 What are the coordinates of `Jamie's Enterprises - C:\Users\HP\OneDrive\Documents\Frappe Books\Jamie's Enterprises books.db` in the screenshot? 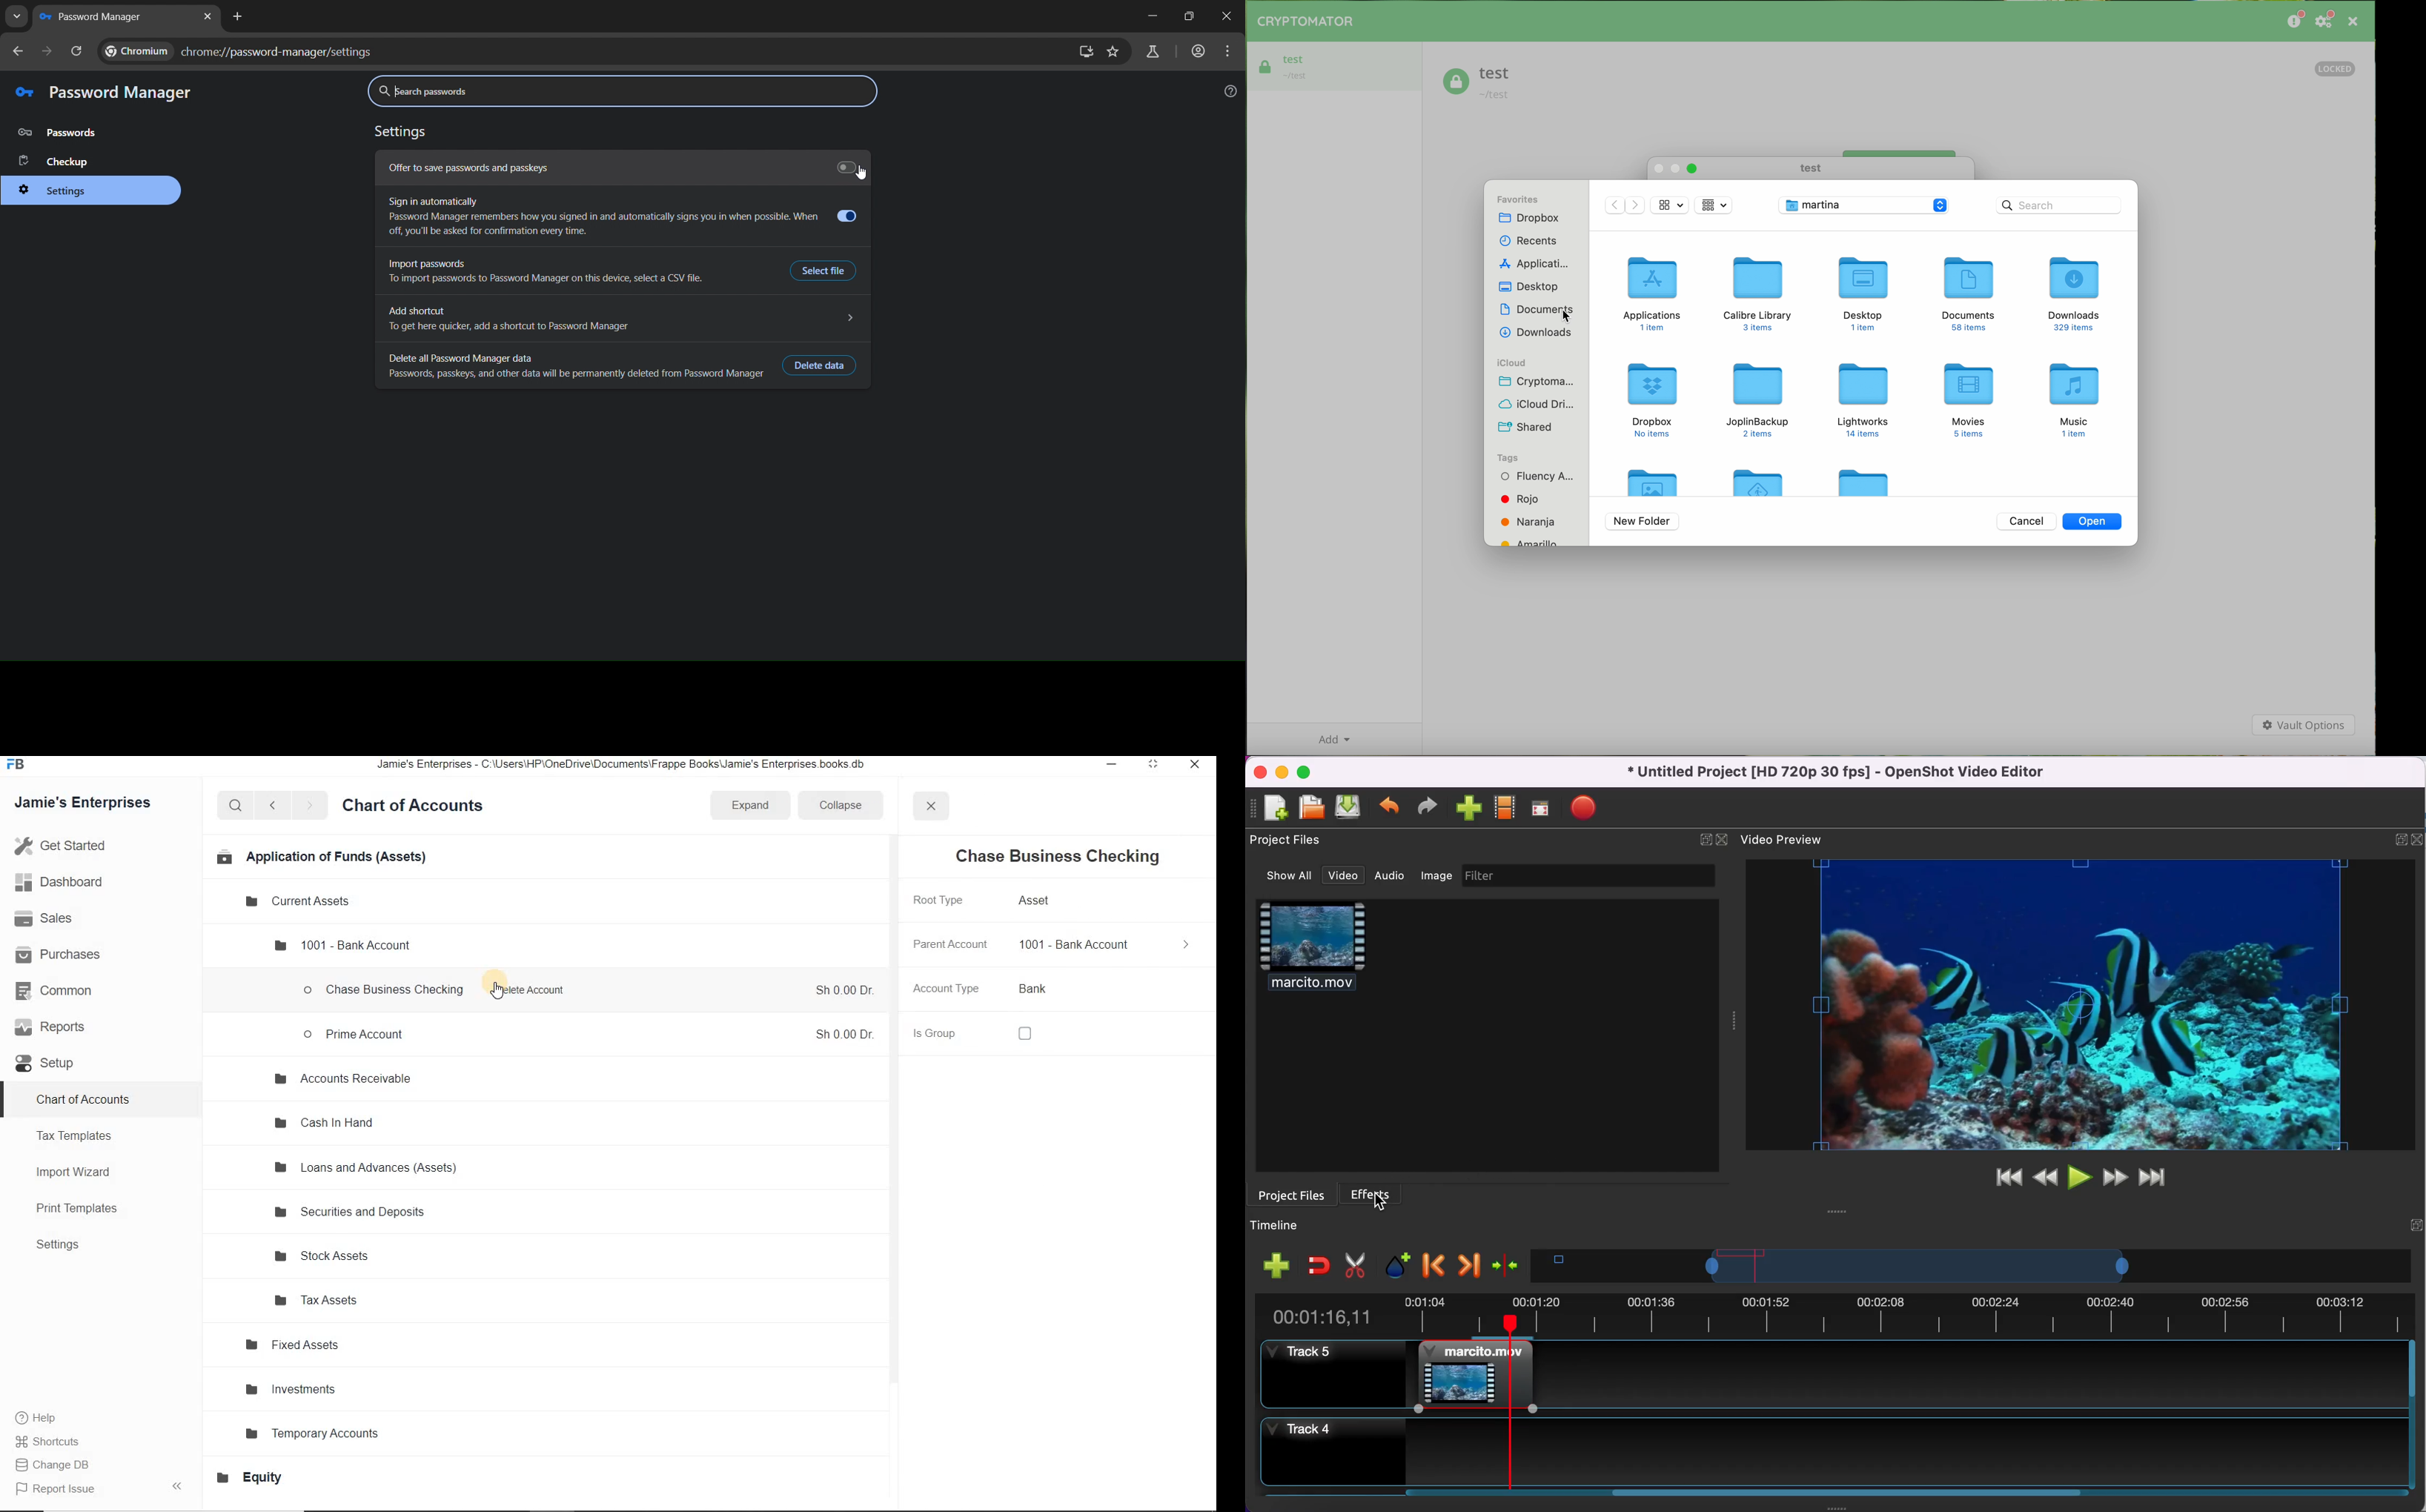 It's located at (634, 767).